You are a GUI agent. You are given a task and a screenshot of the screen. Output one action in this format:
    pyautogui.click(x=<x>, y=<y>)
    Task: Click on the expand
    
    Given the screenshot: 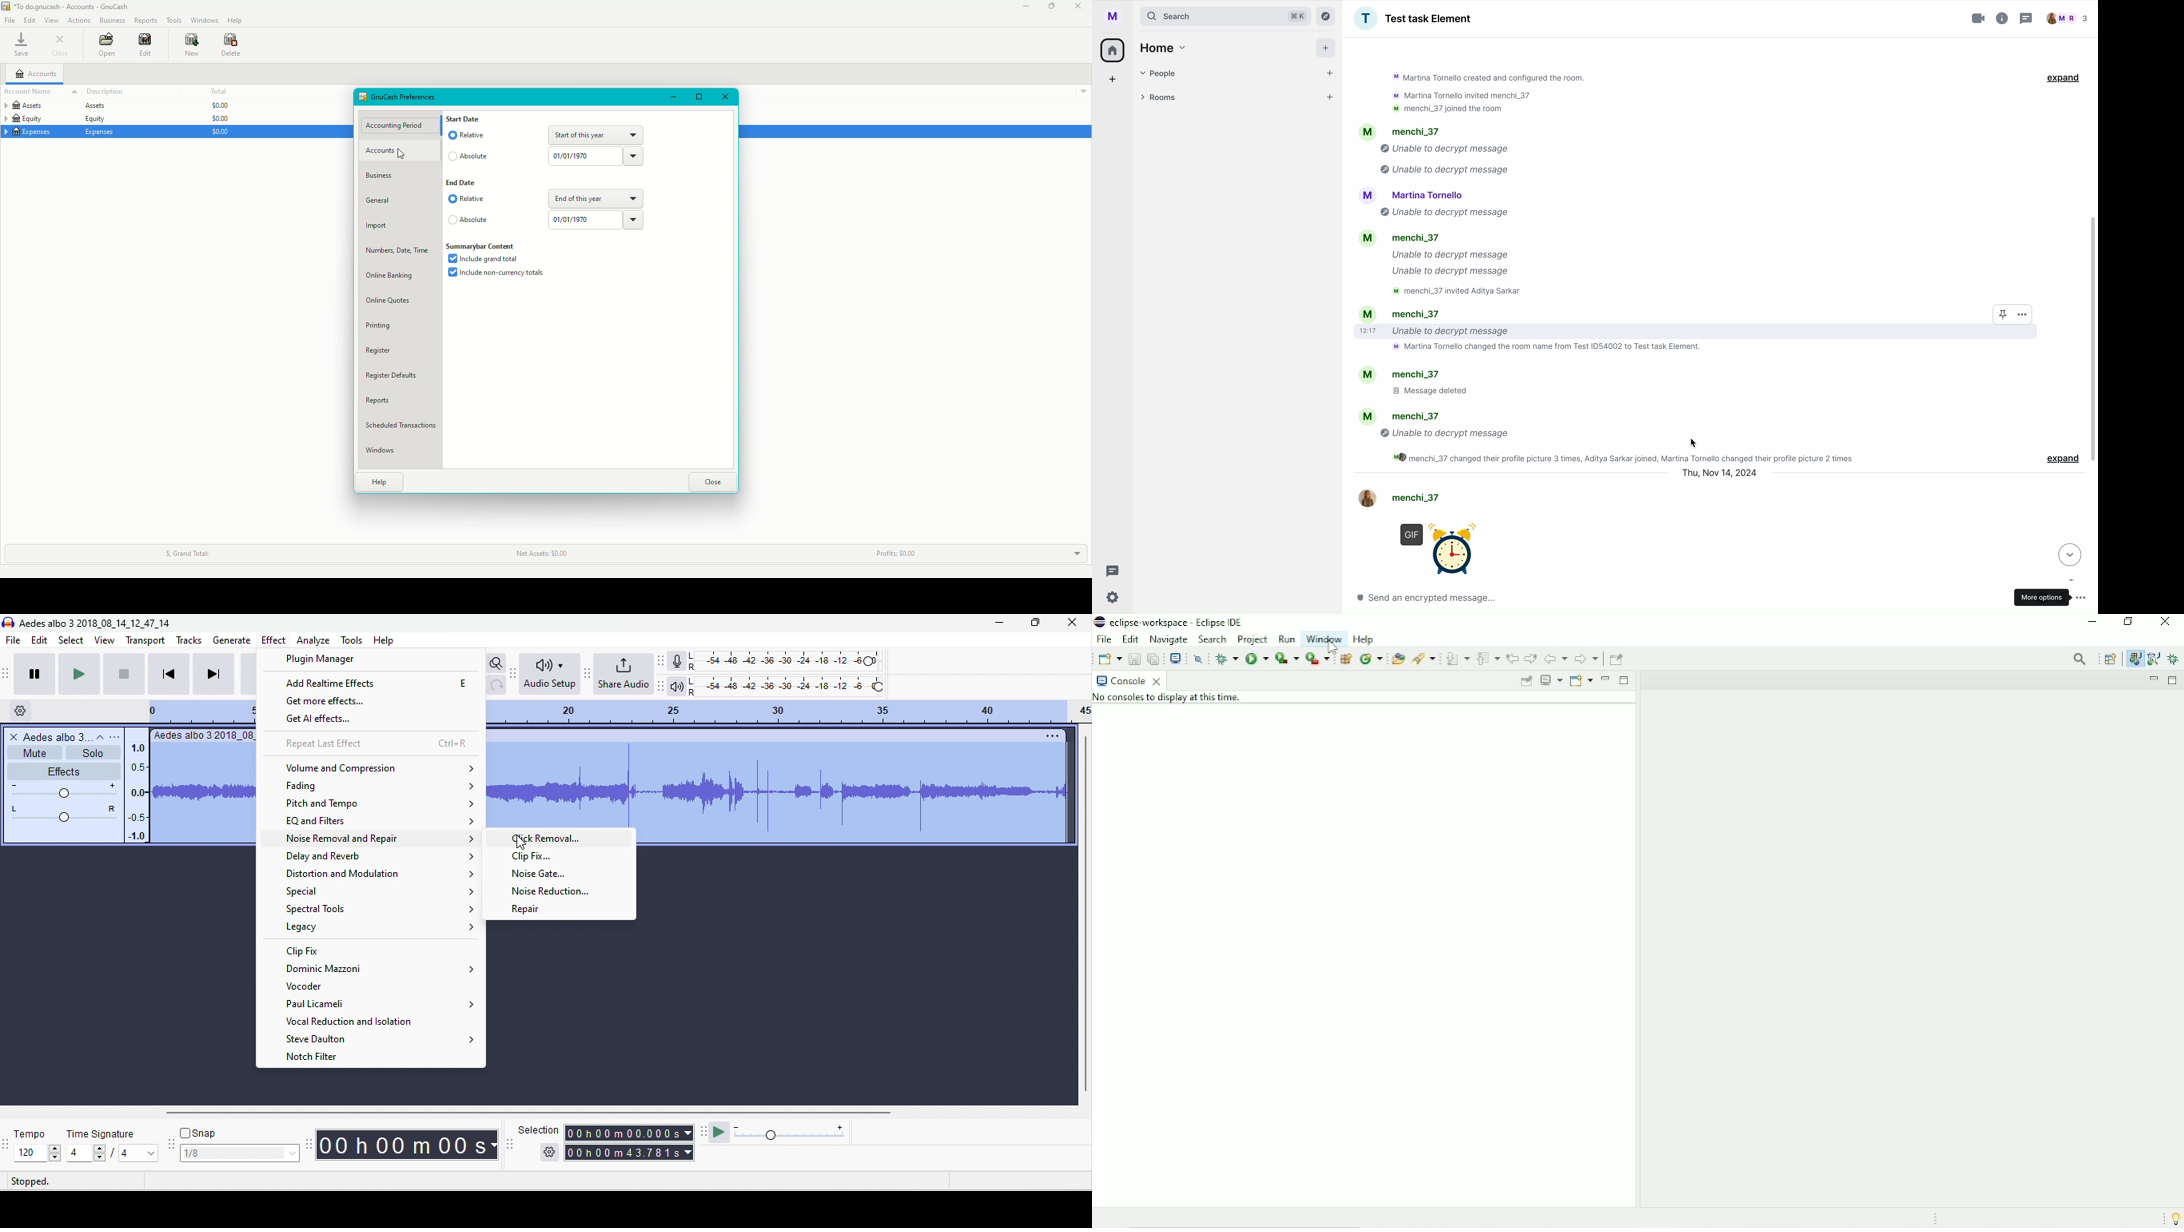 What is the action you would take?
    pyautogui.click(x=2062, y=459)
    